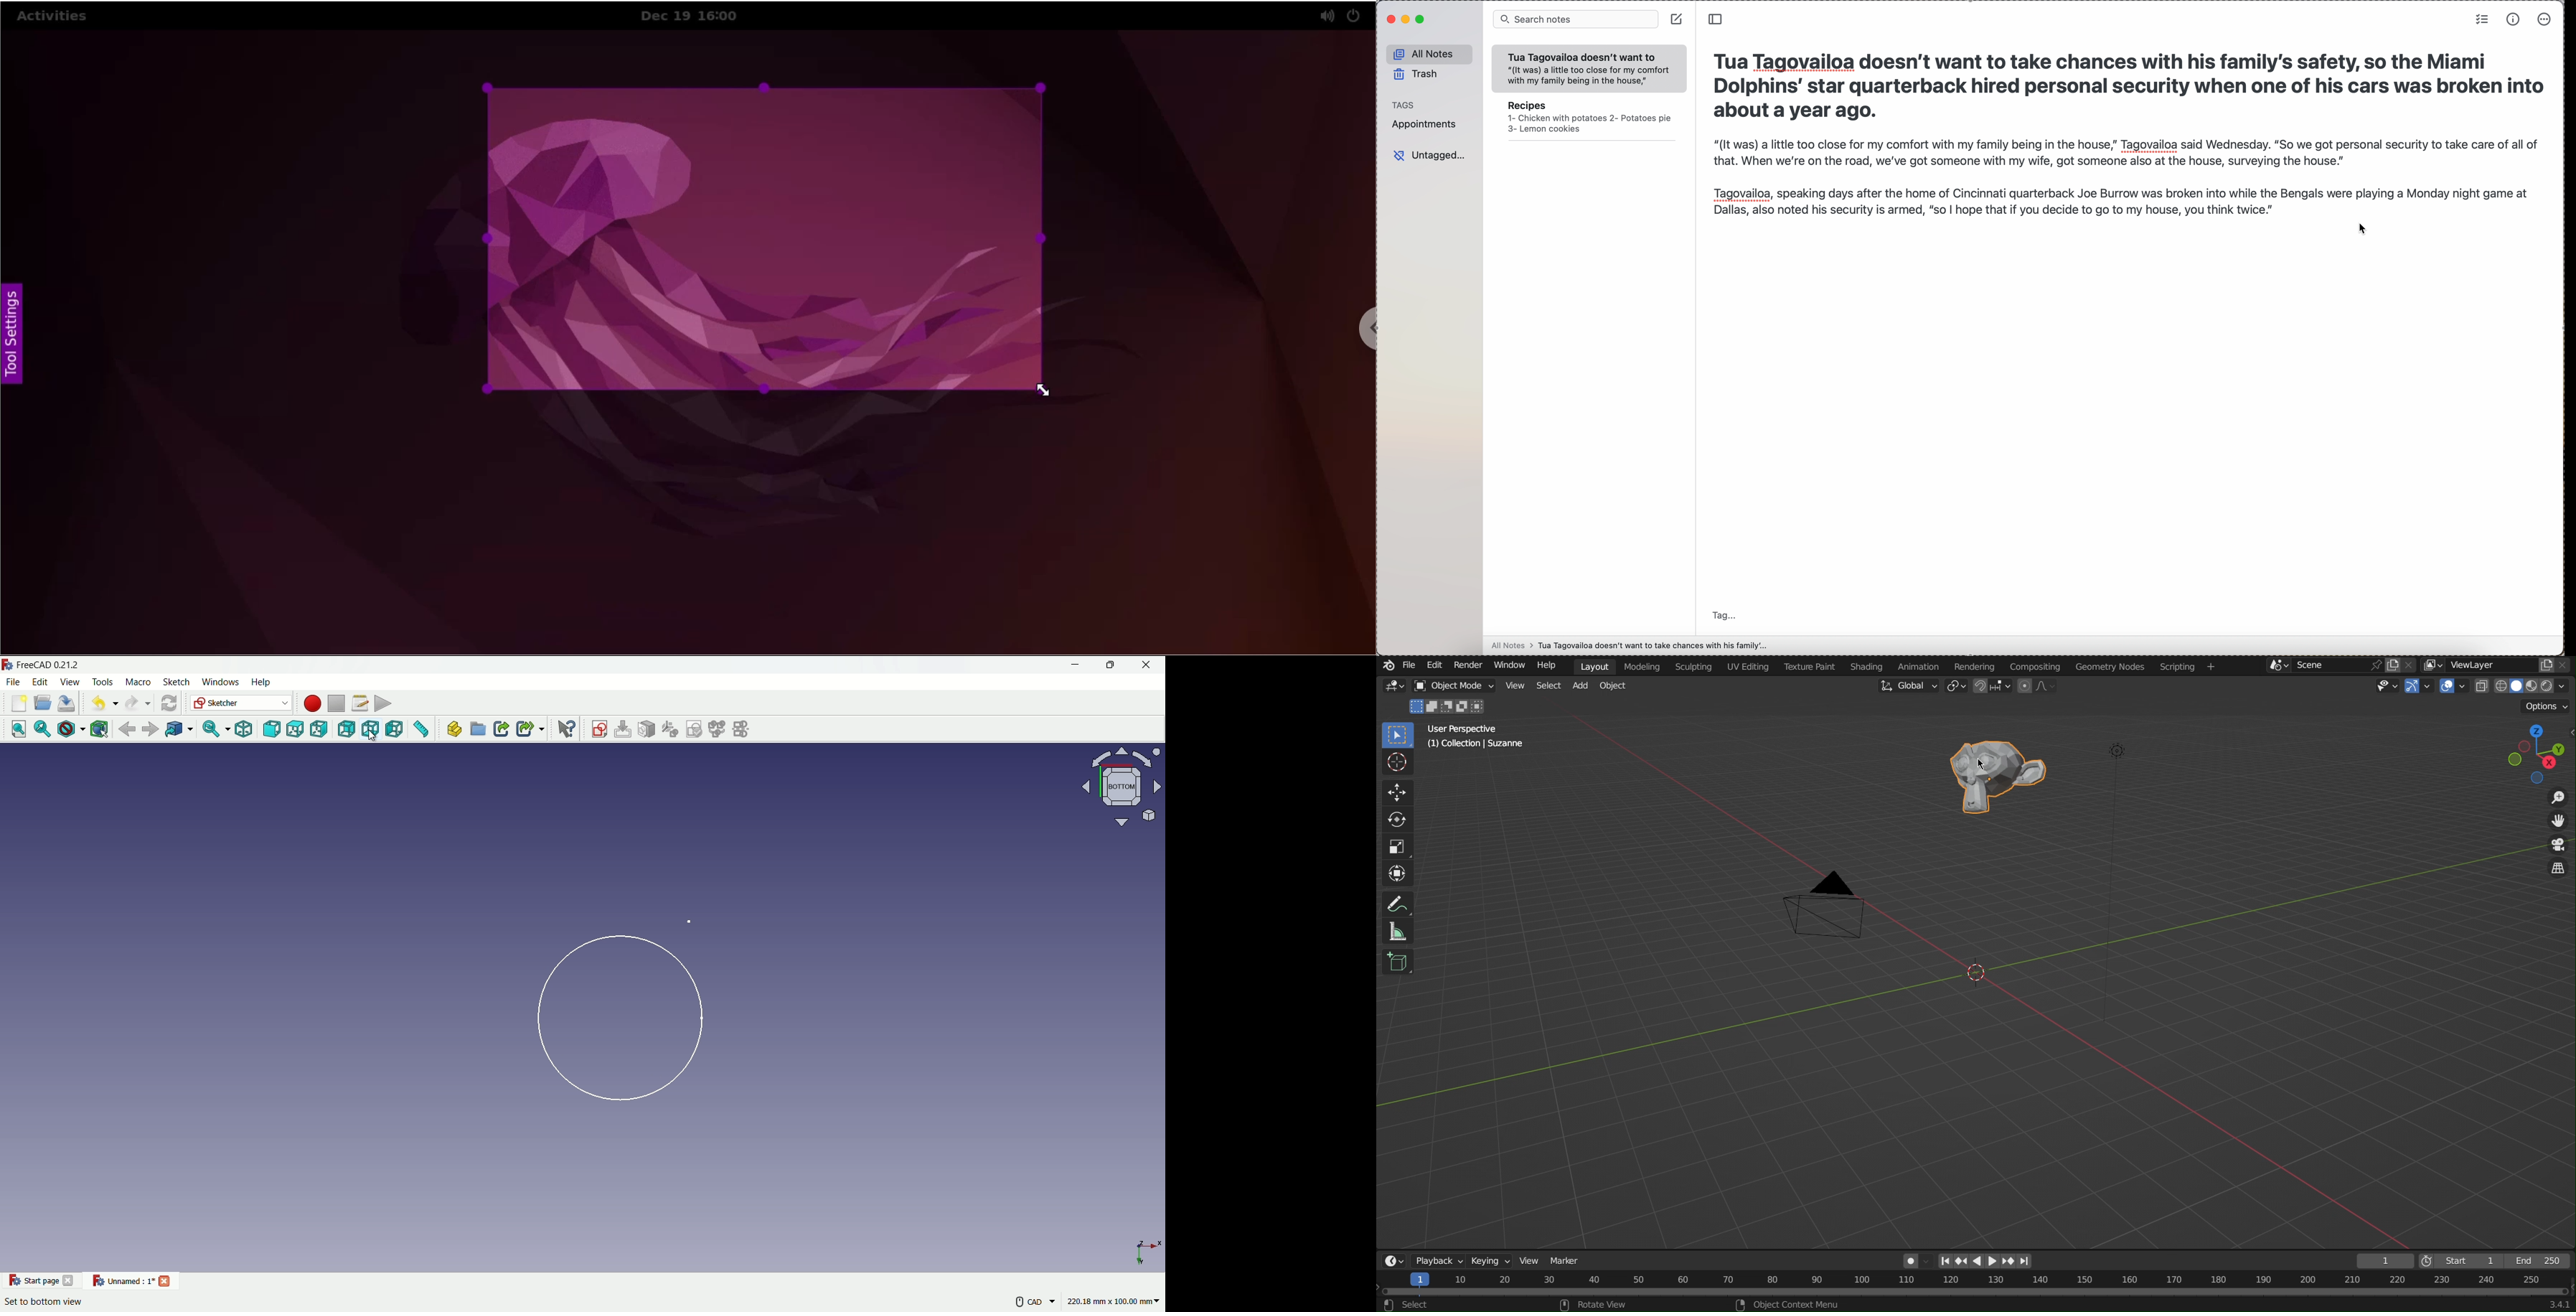 Image resolution: width=2576 pixels, height=1316 pixels. I want to click on View, so click(1518, 689).